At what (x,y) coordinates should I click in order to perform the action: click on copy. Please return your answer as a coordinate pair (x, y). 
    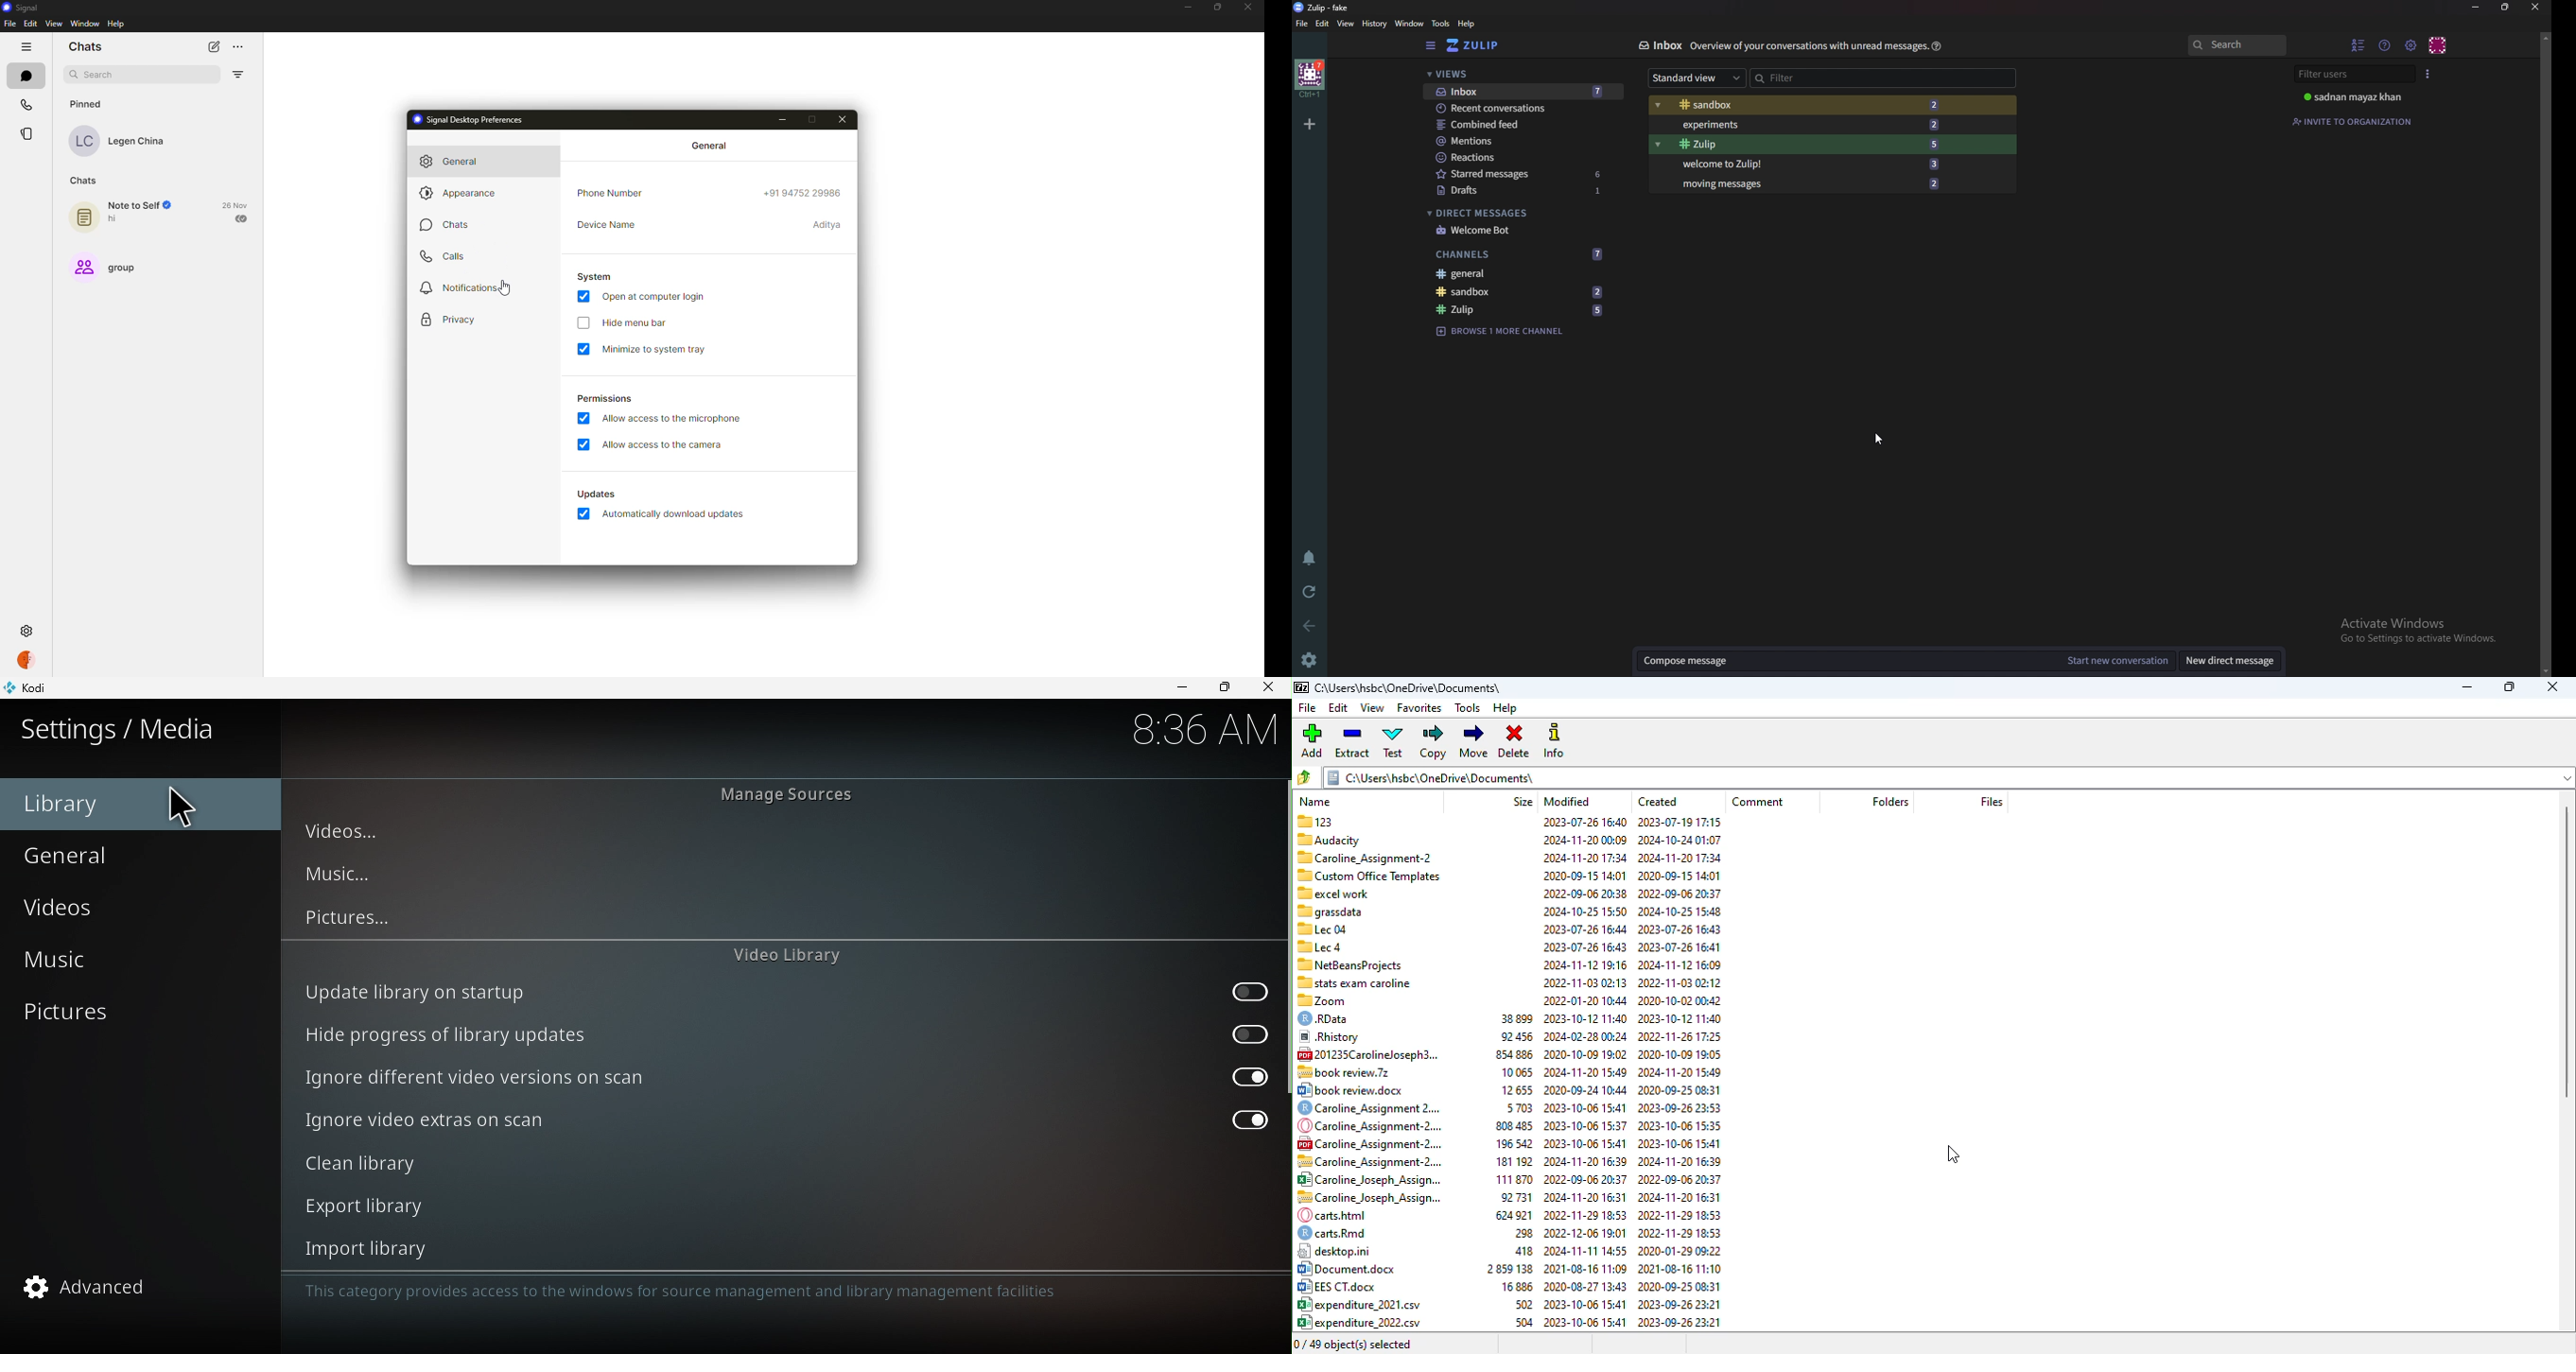
    Looking at the image, I should click on (1435, 742).